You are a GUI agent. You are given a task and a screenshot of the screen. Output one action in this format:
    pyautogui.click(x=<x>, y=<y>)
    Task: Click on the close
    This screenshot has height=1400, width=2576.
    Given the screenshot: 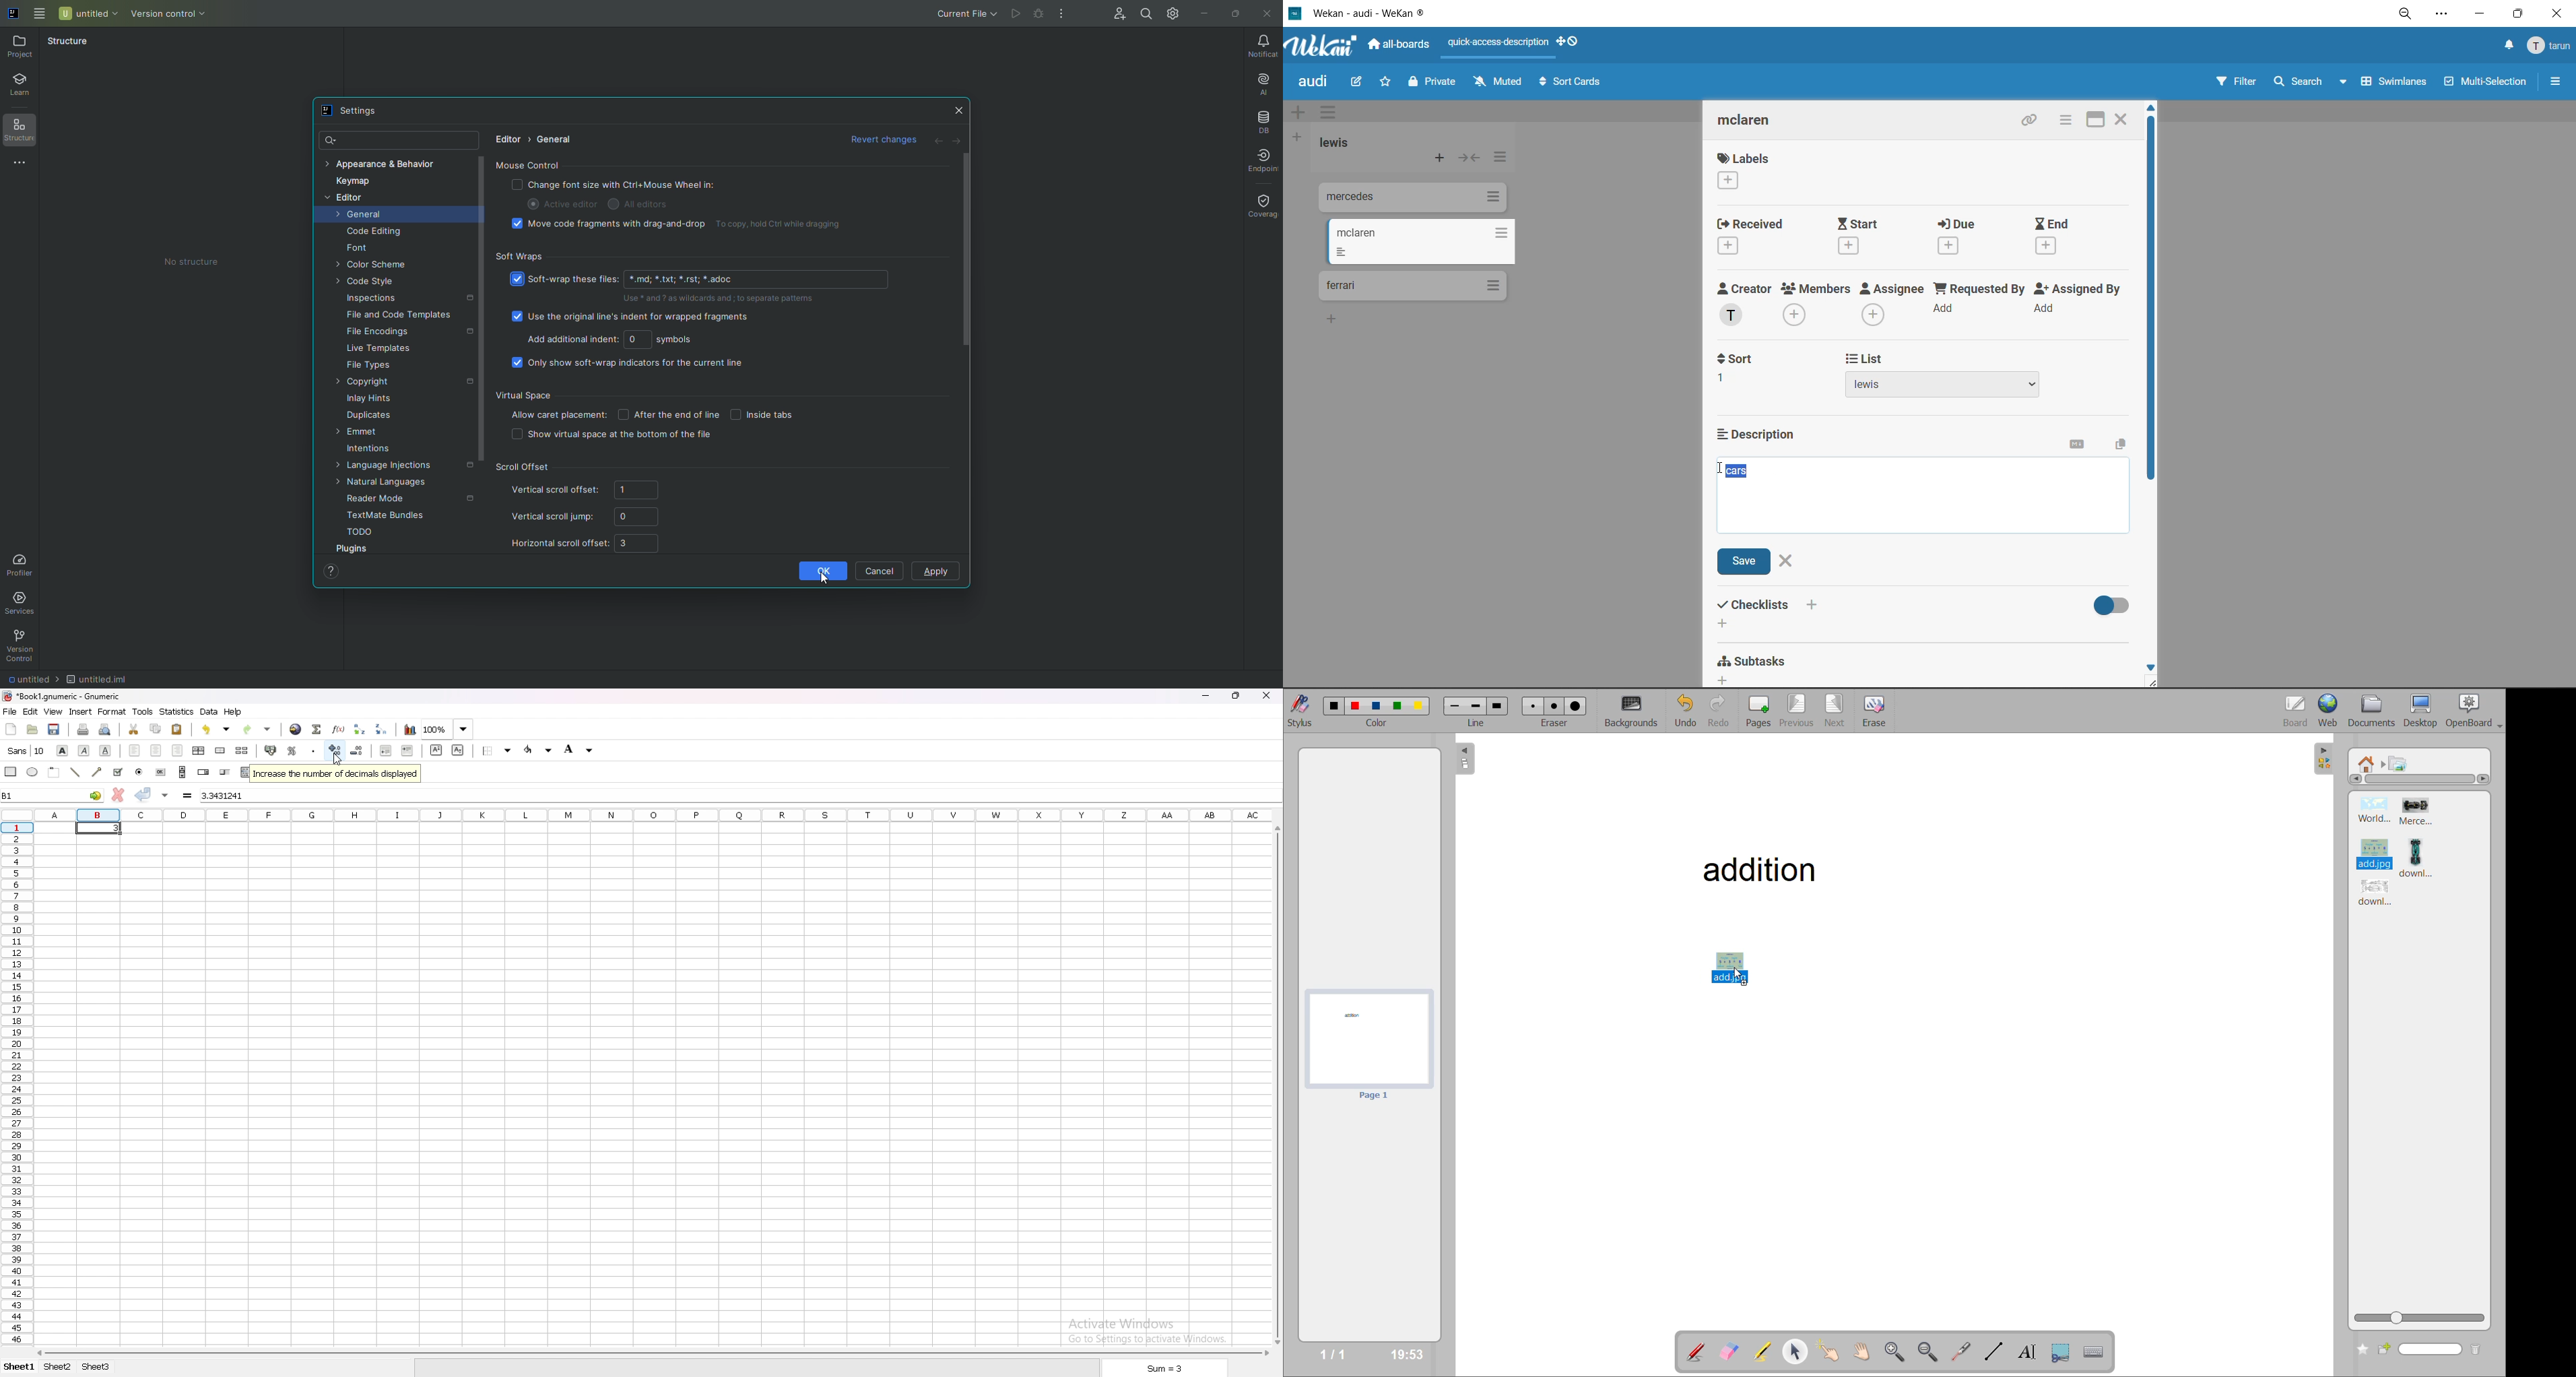 What is the action you would take?
    pyautogui.click(x=1787, y=560)
    